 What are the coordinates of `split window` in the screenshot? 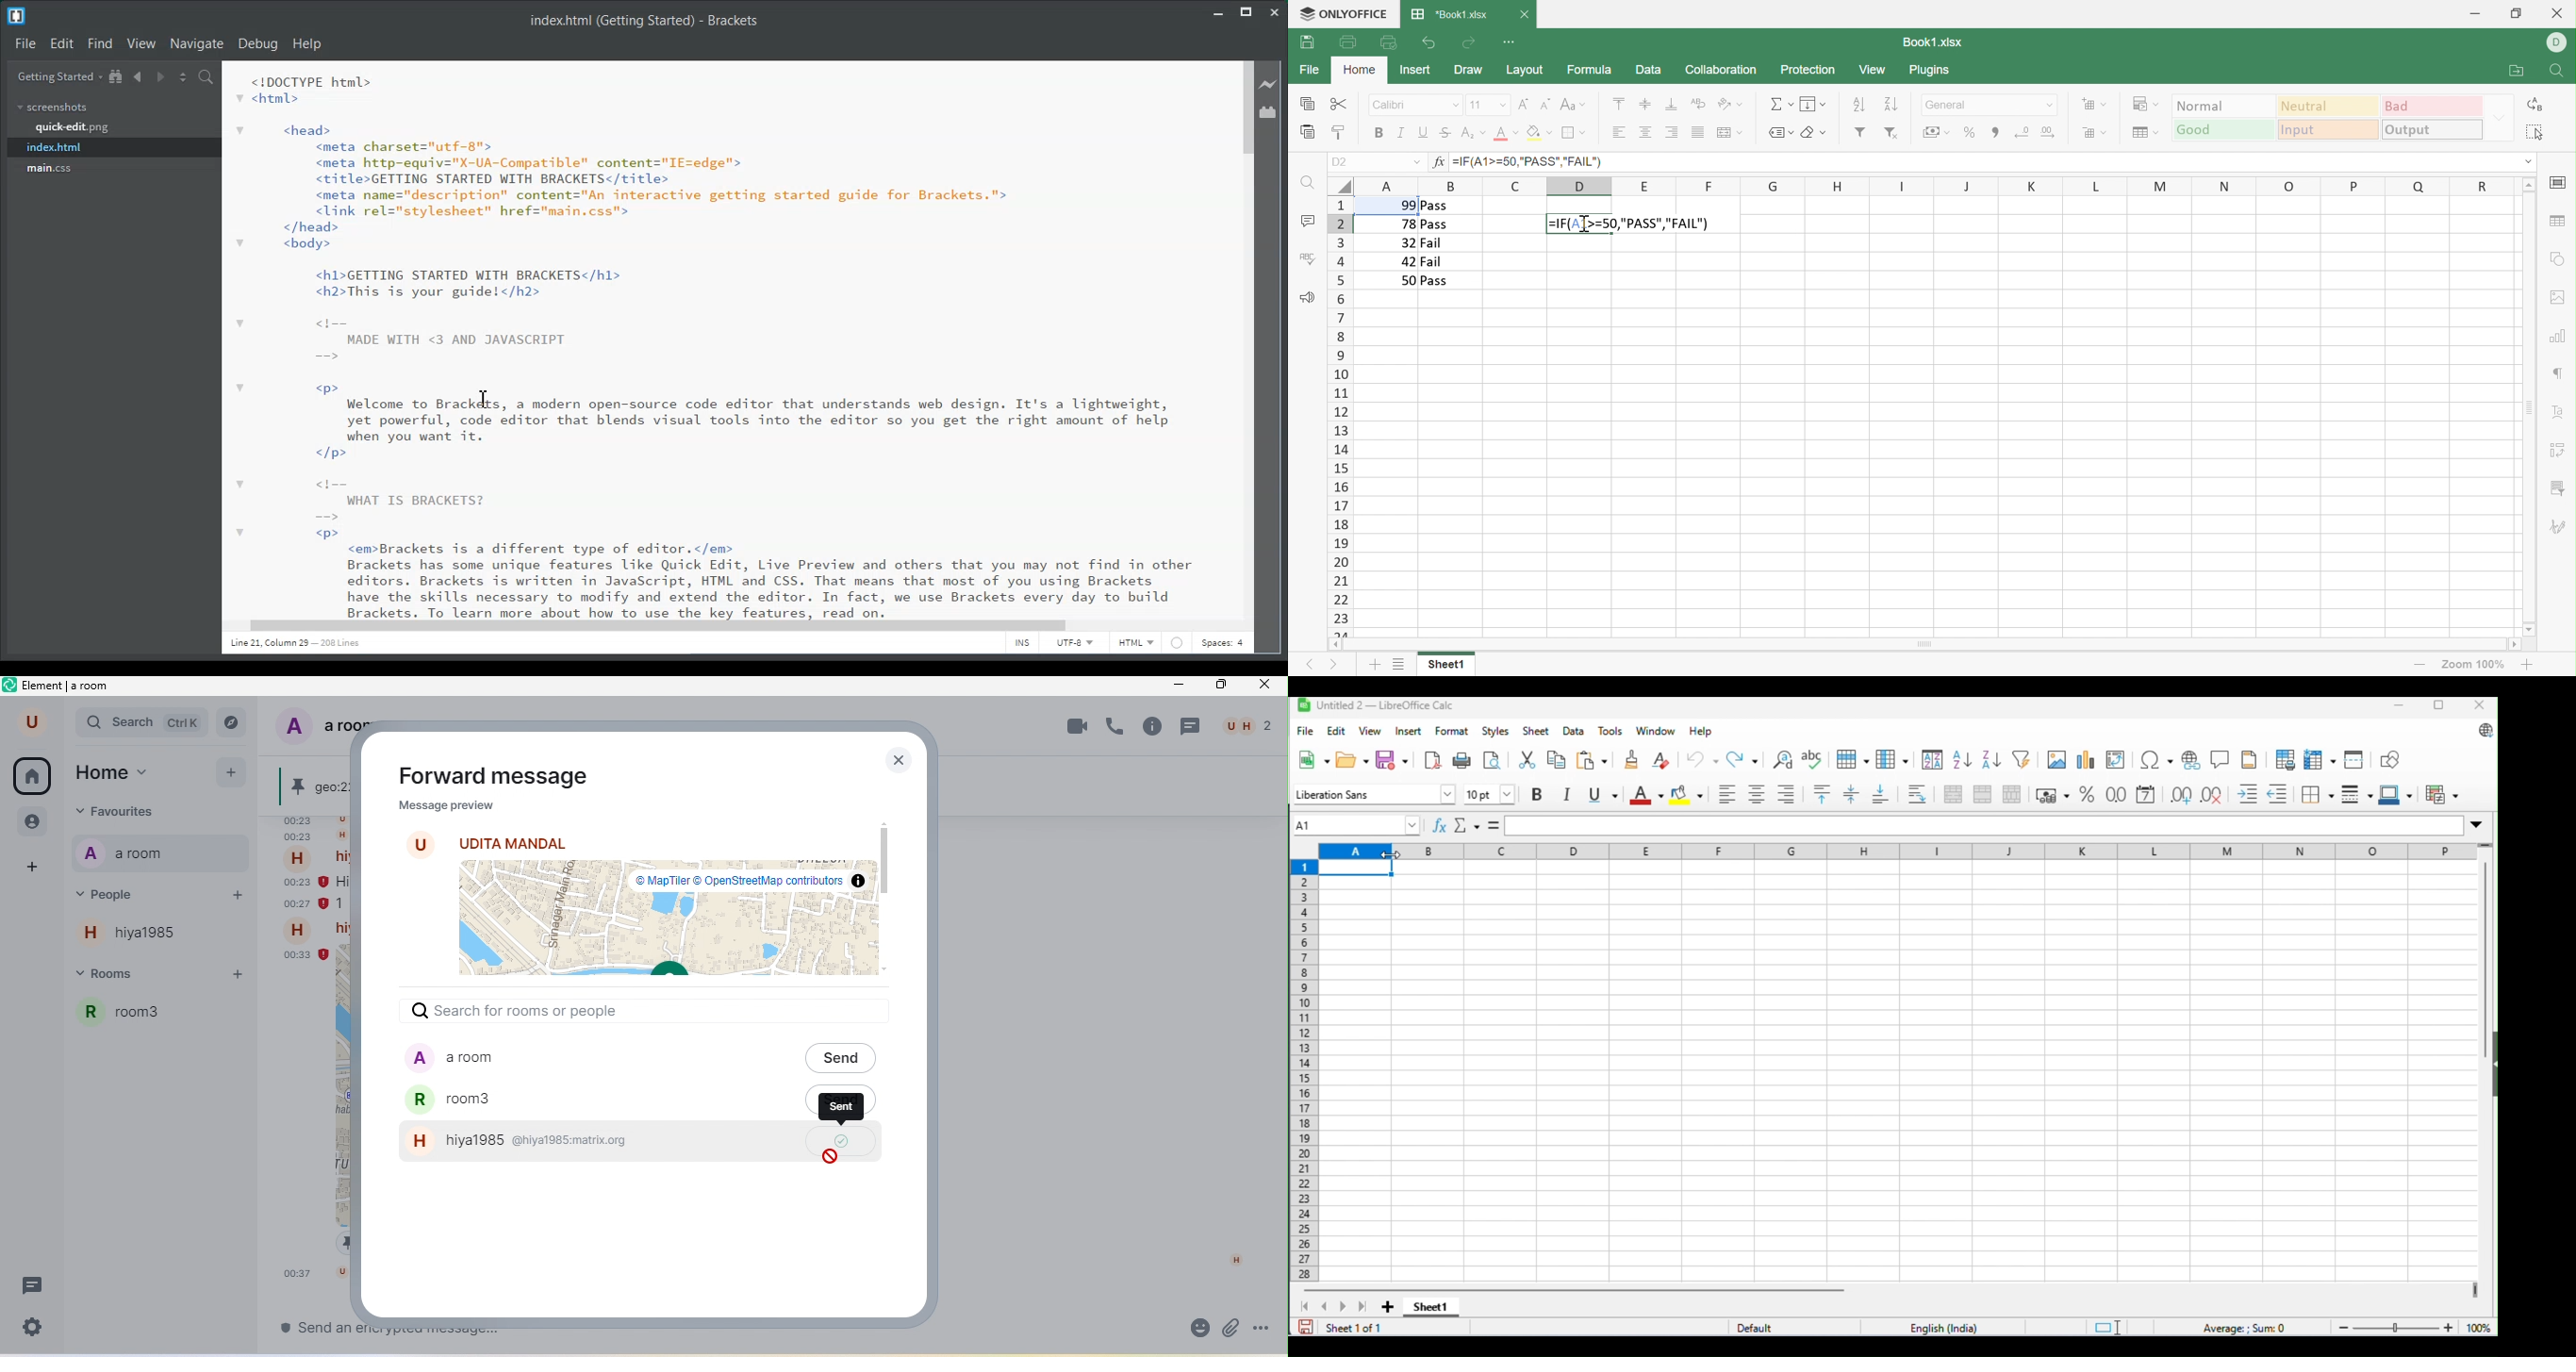 It's located at (2356, 759).